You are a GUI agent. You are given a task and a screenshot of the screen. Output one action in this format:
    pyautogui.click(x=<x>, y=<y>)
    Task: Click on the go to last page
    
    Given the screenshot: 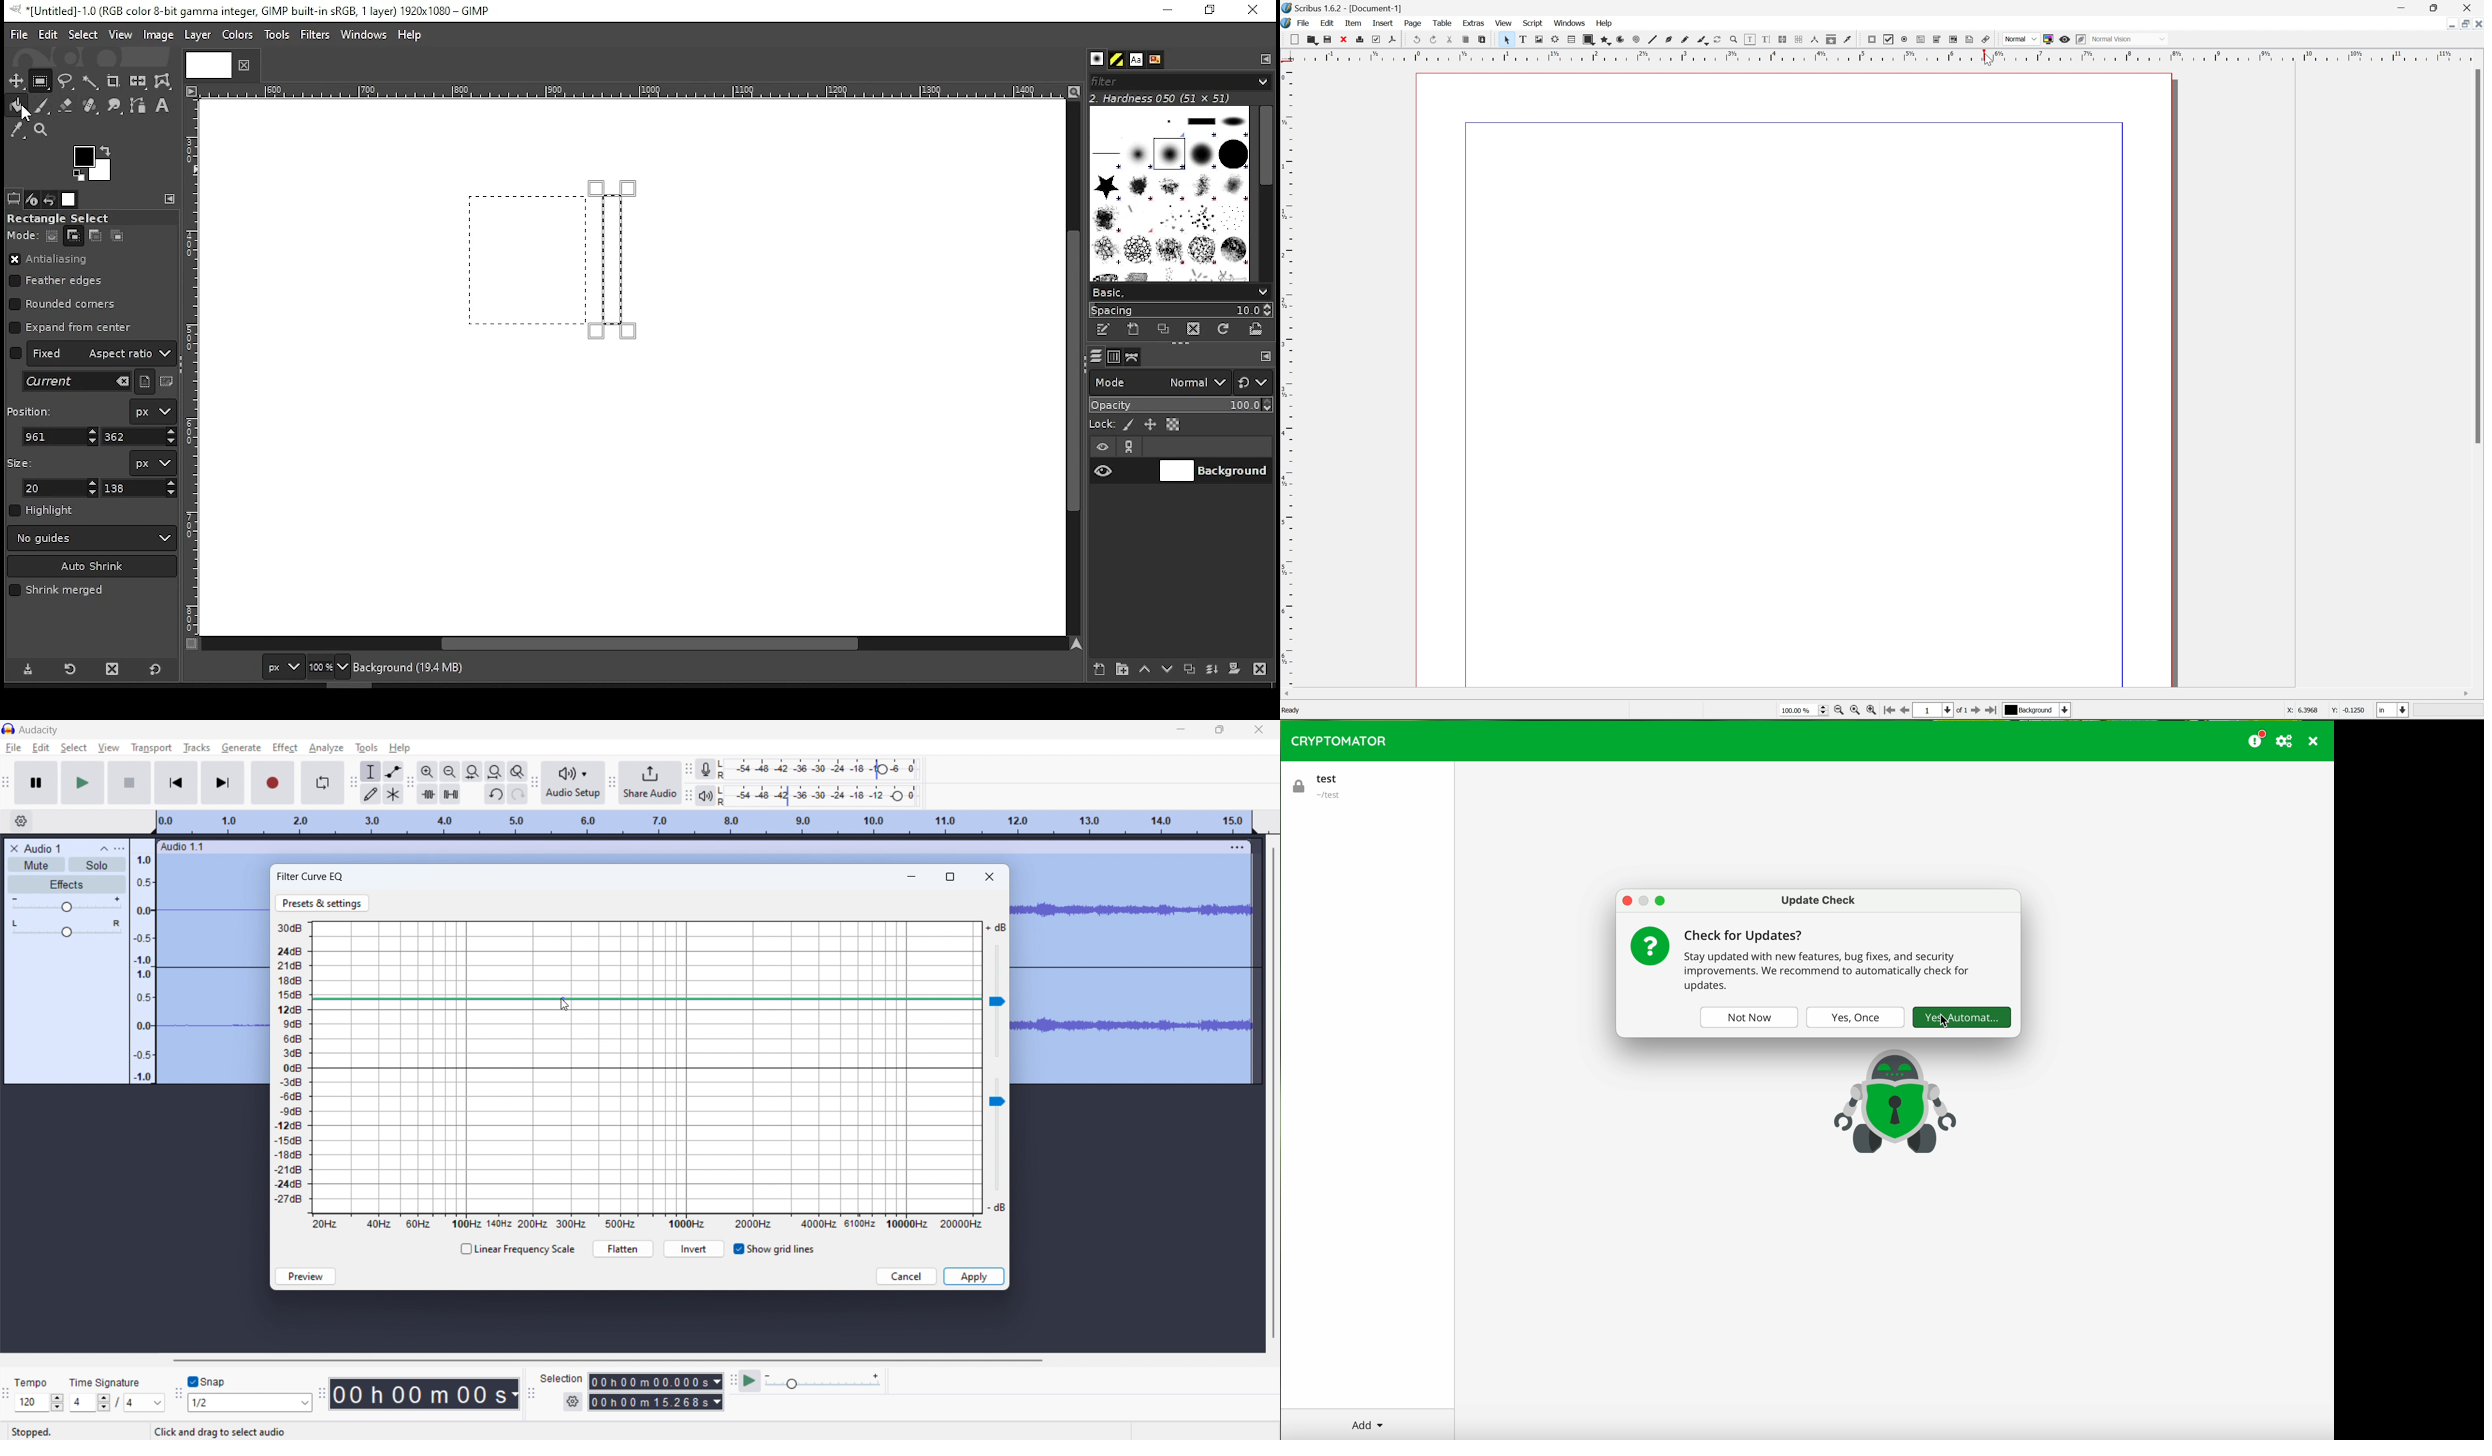 What is the action you would take?
    pyautogui.click(x=1993, y=711)
    